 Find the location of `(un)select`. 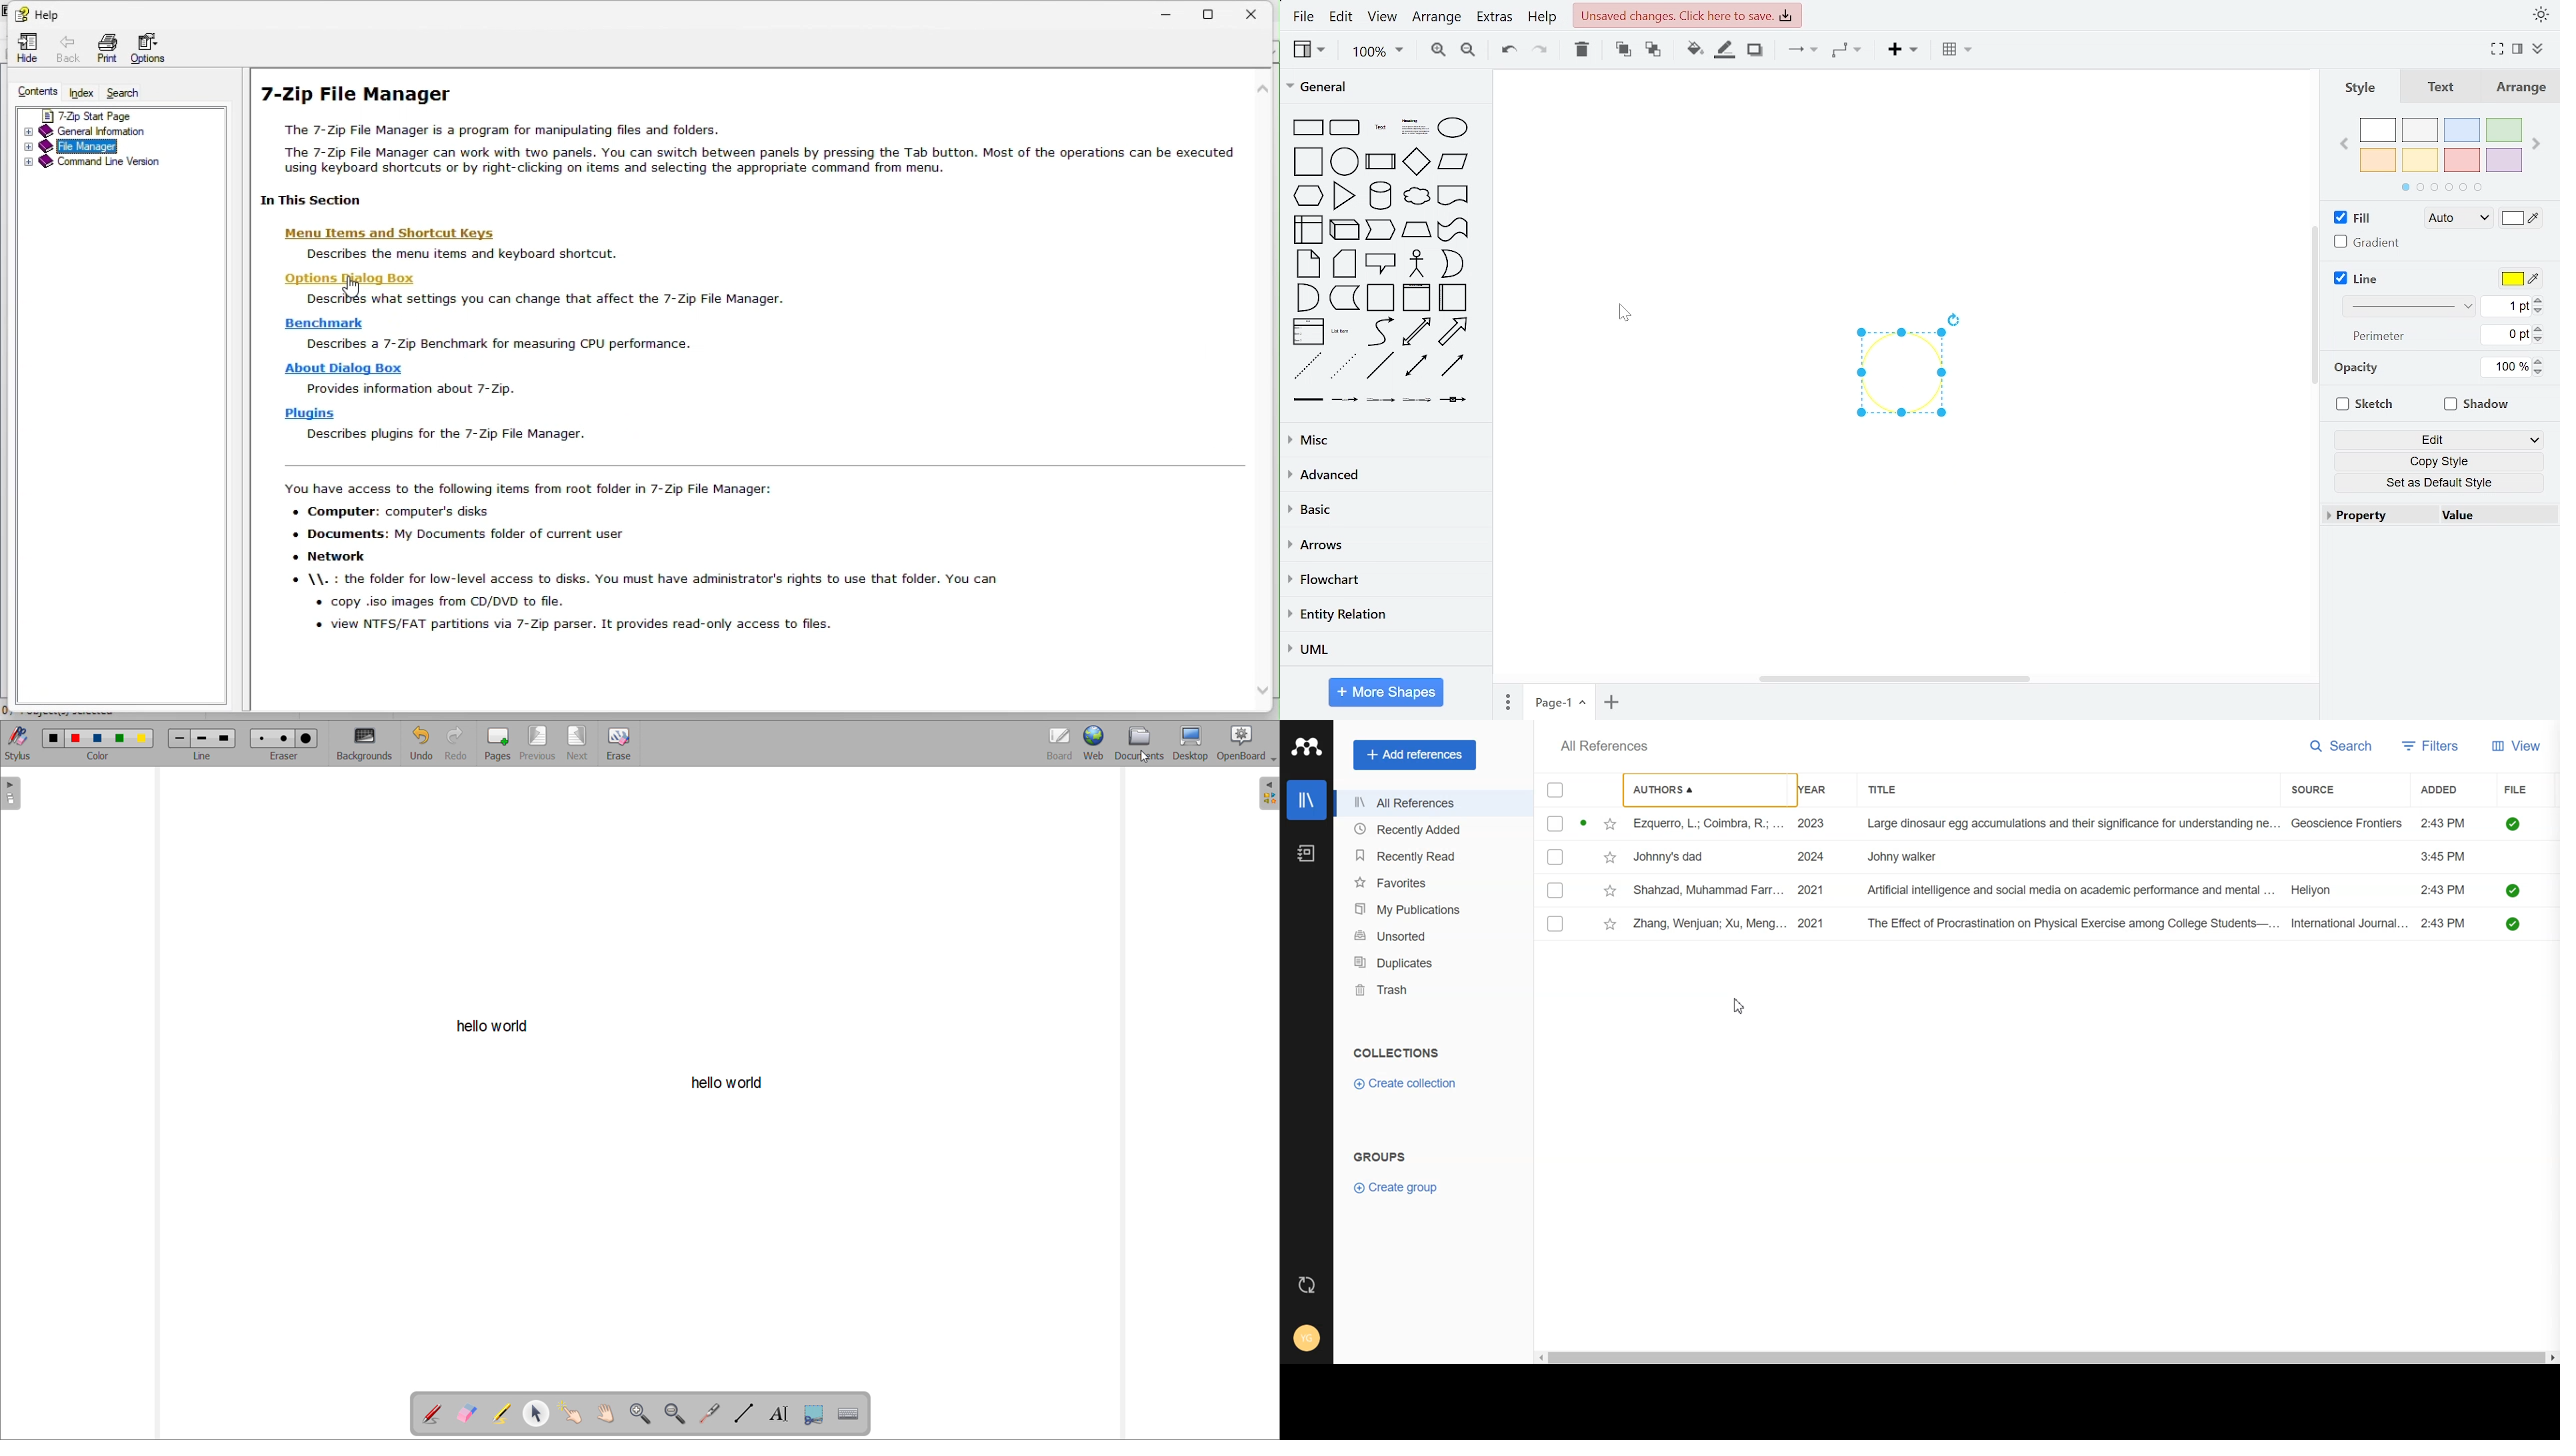

(un)select is located at coordinates (1555, 857).